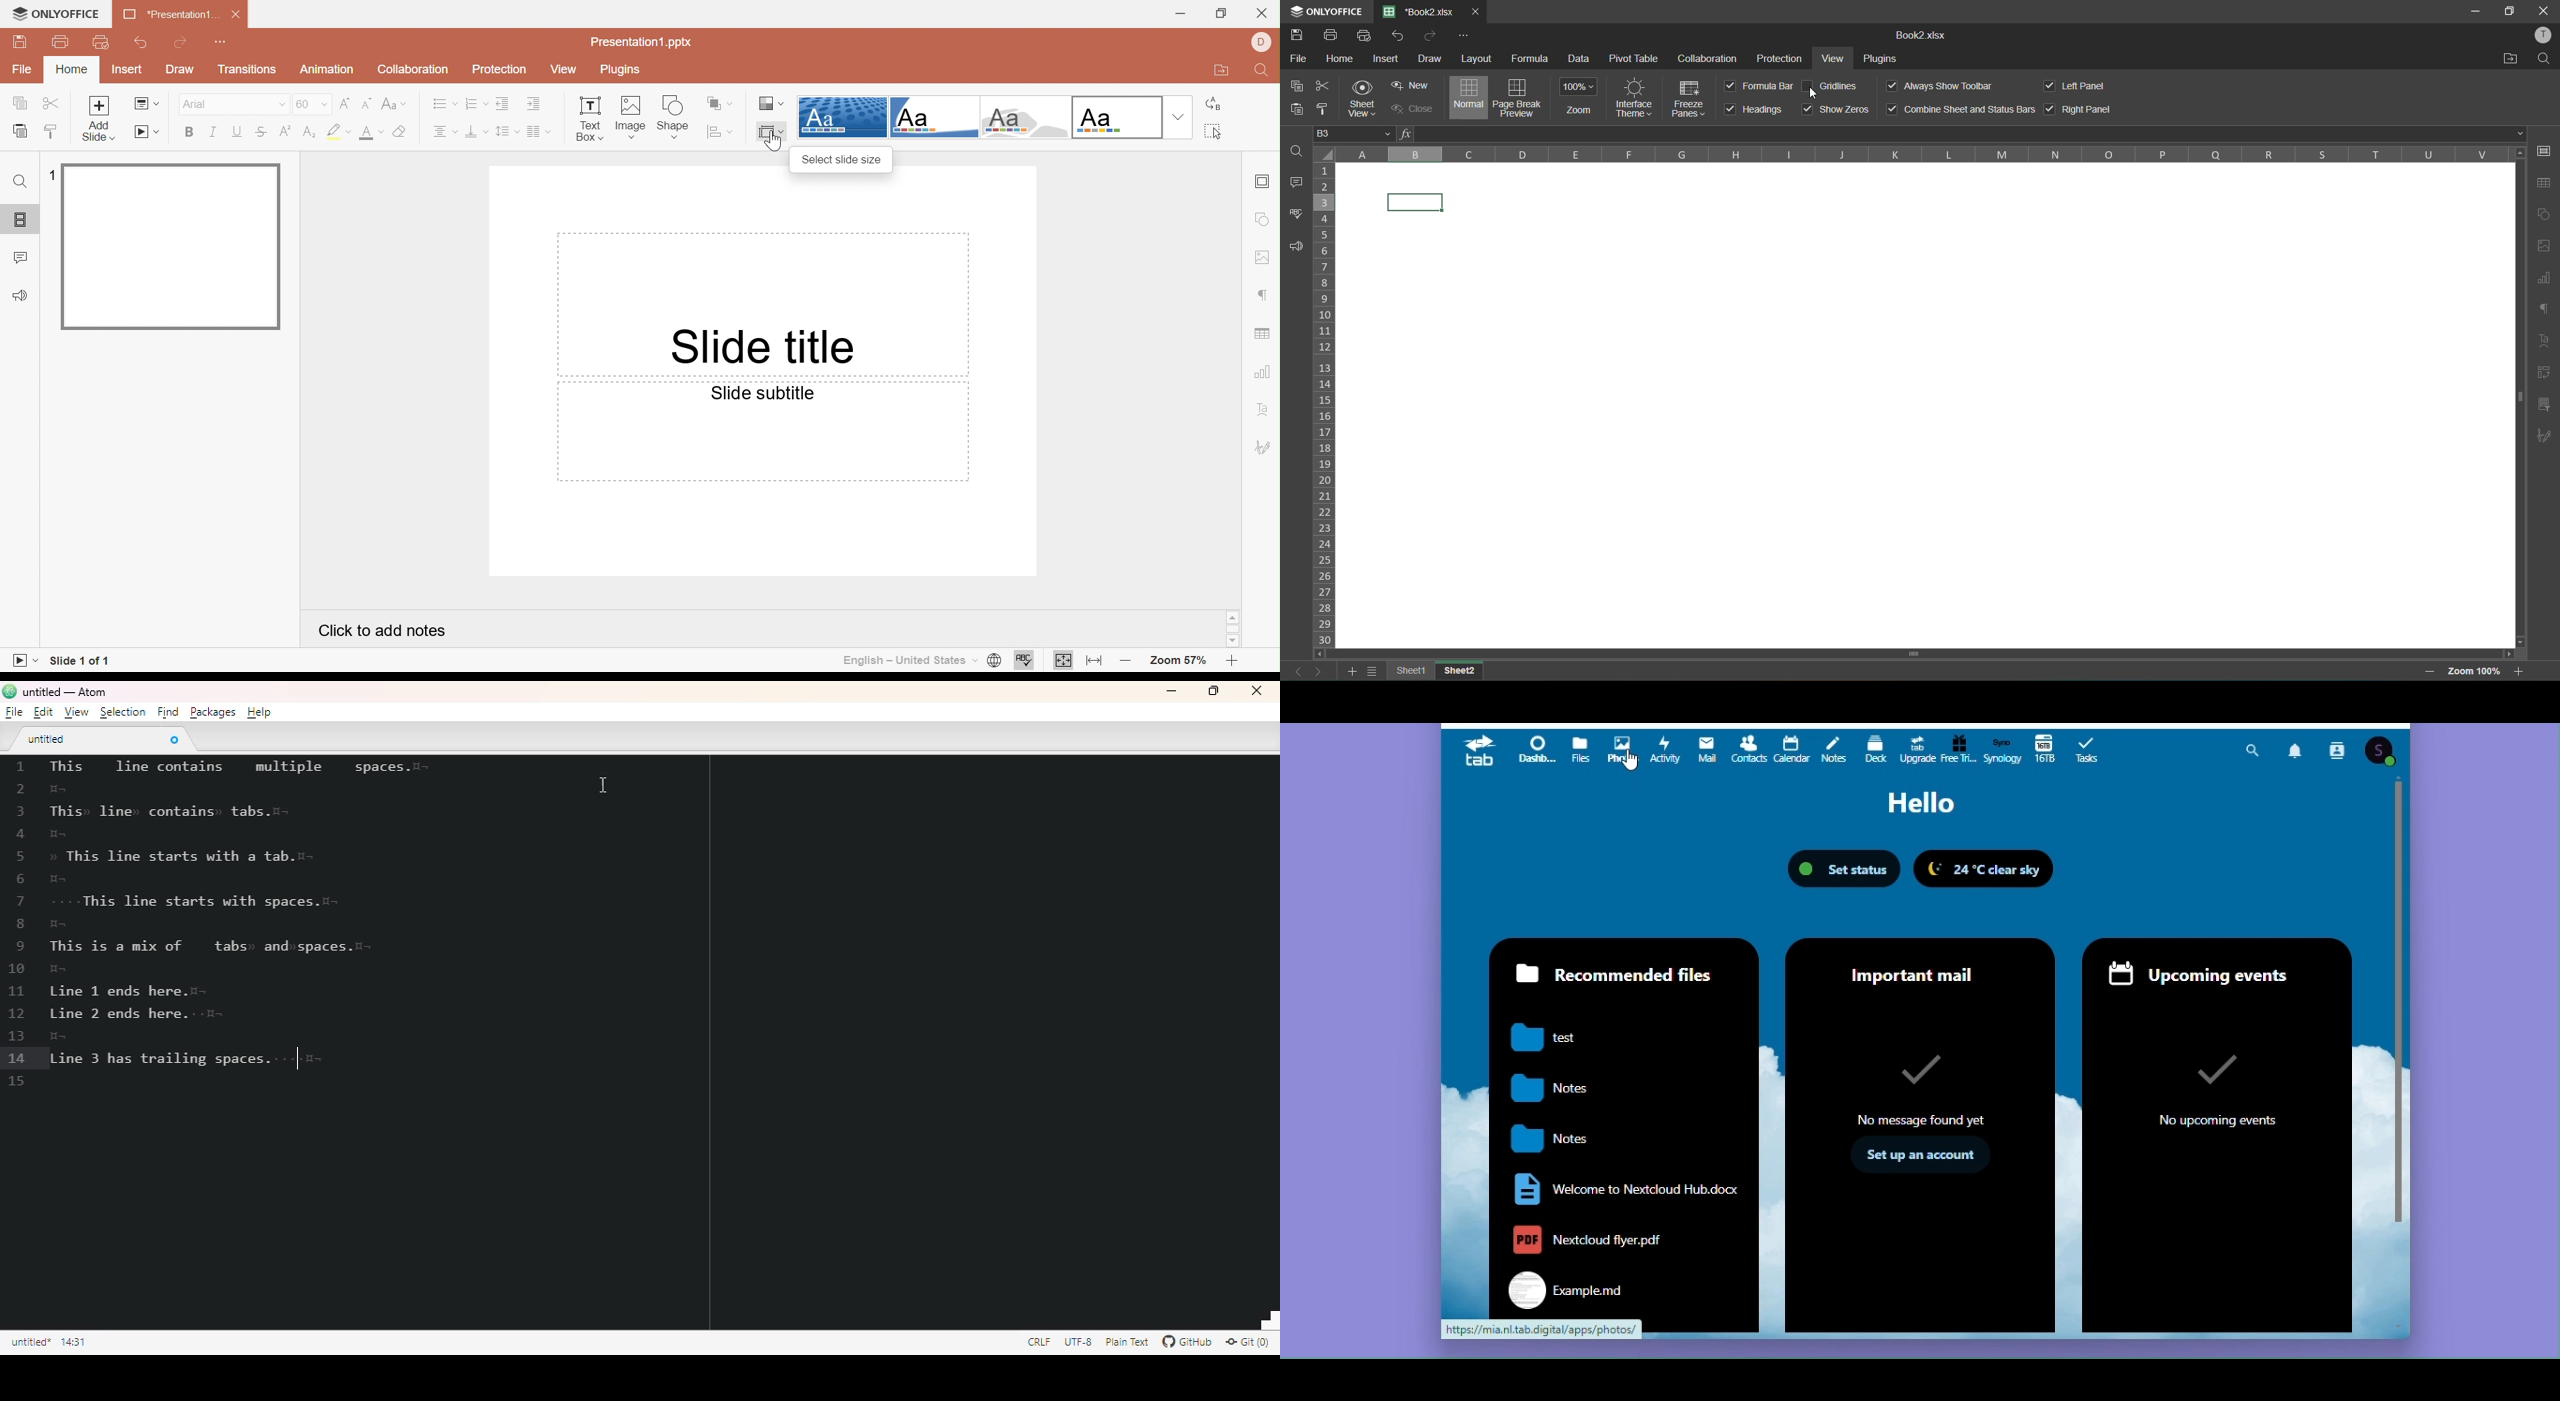 The width and height of the screenshot is (2576, 1428). I want to click on Presentation1.pptx, so click(639, 41).